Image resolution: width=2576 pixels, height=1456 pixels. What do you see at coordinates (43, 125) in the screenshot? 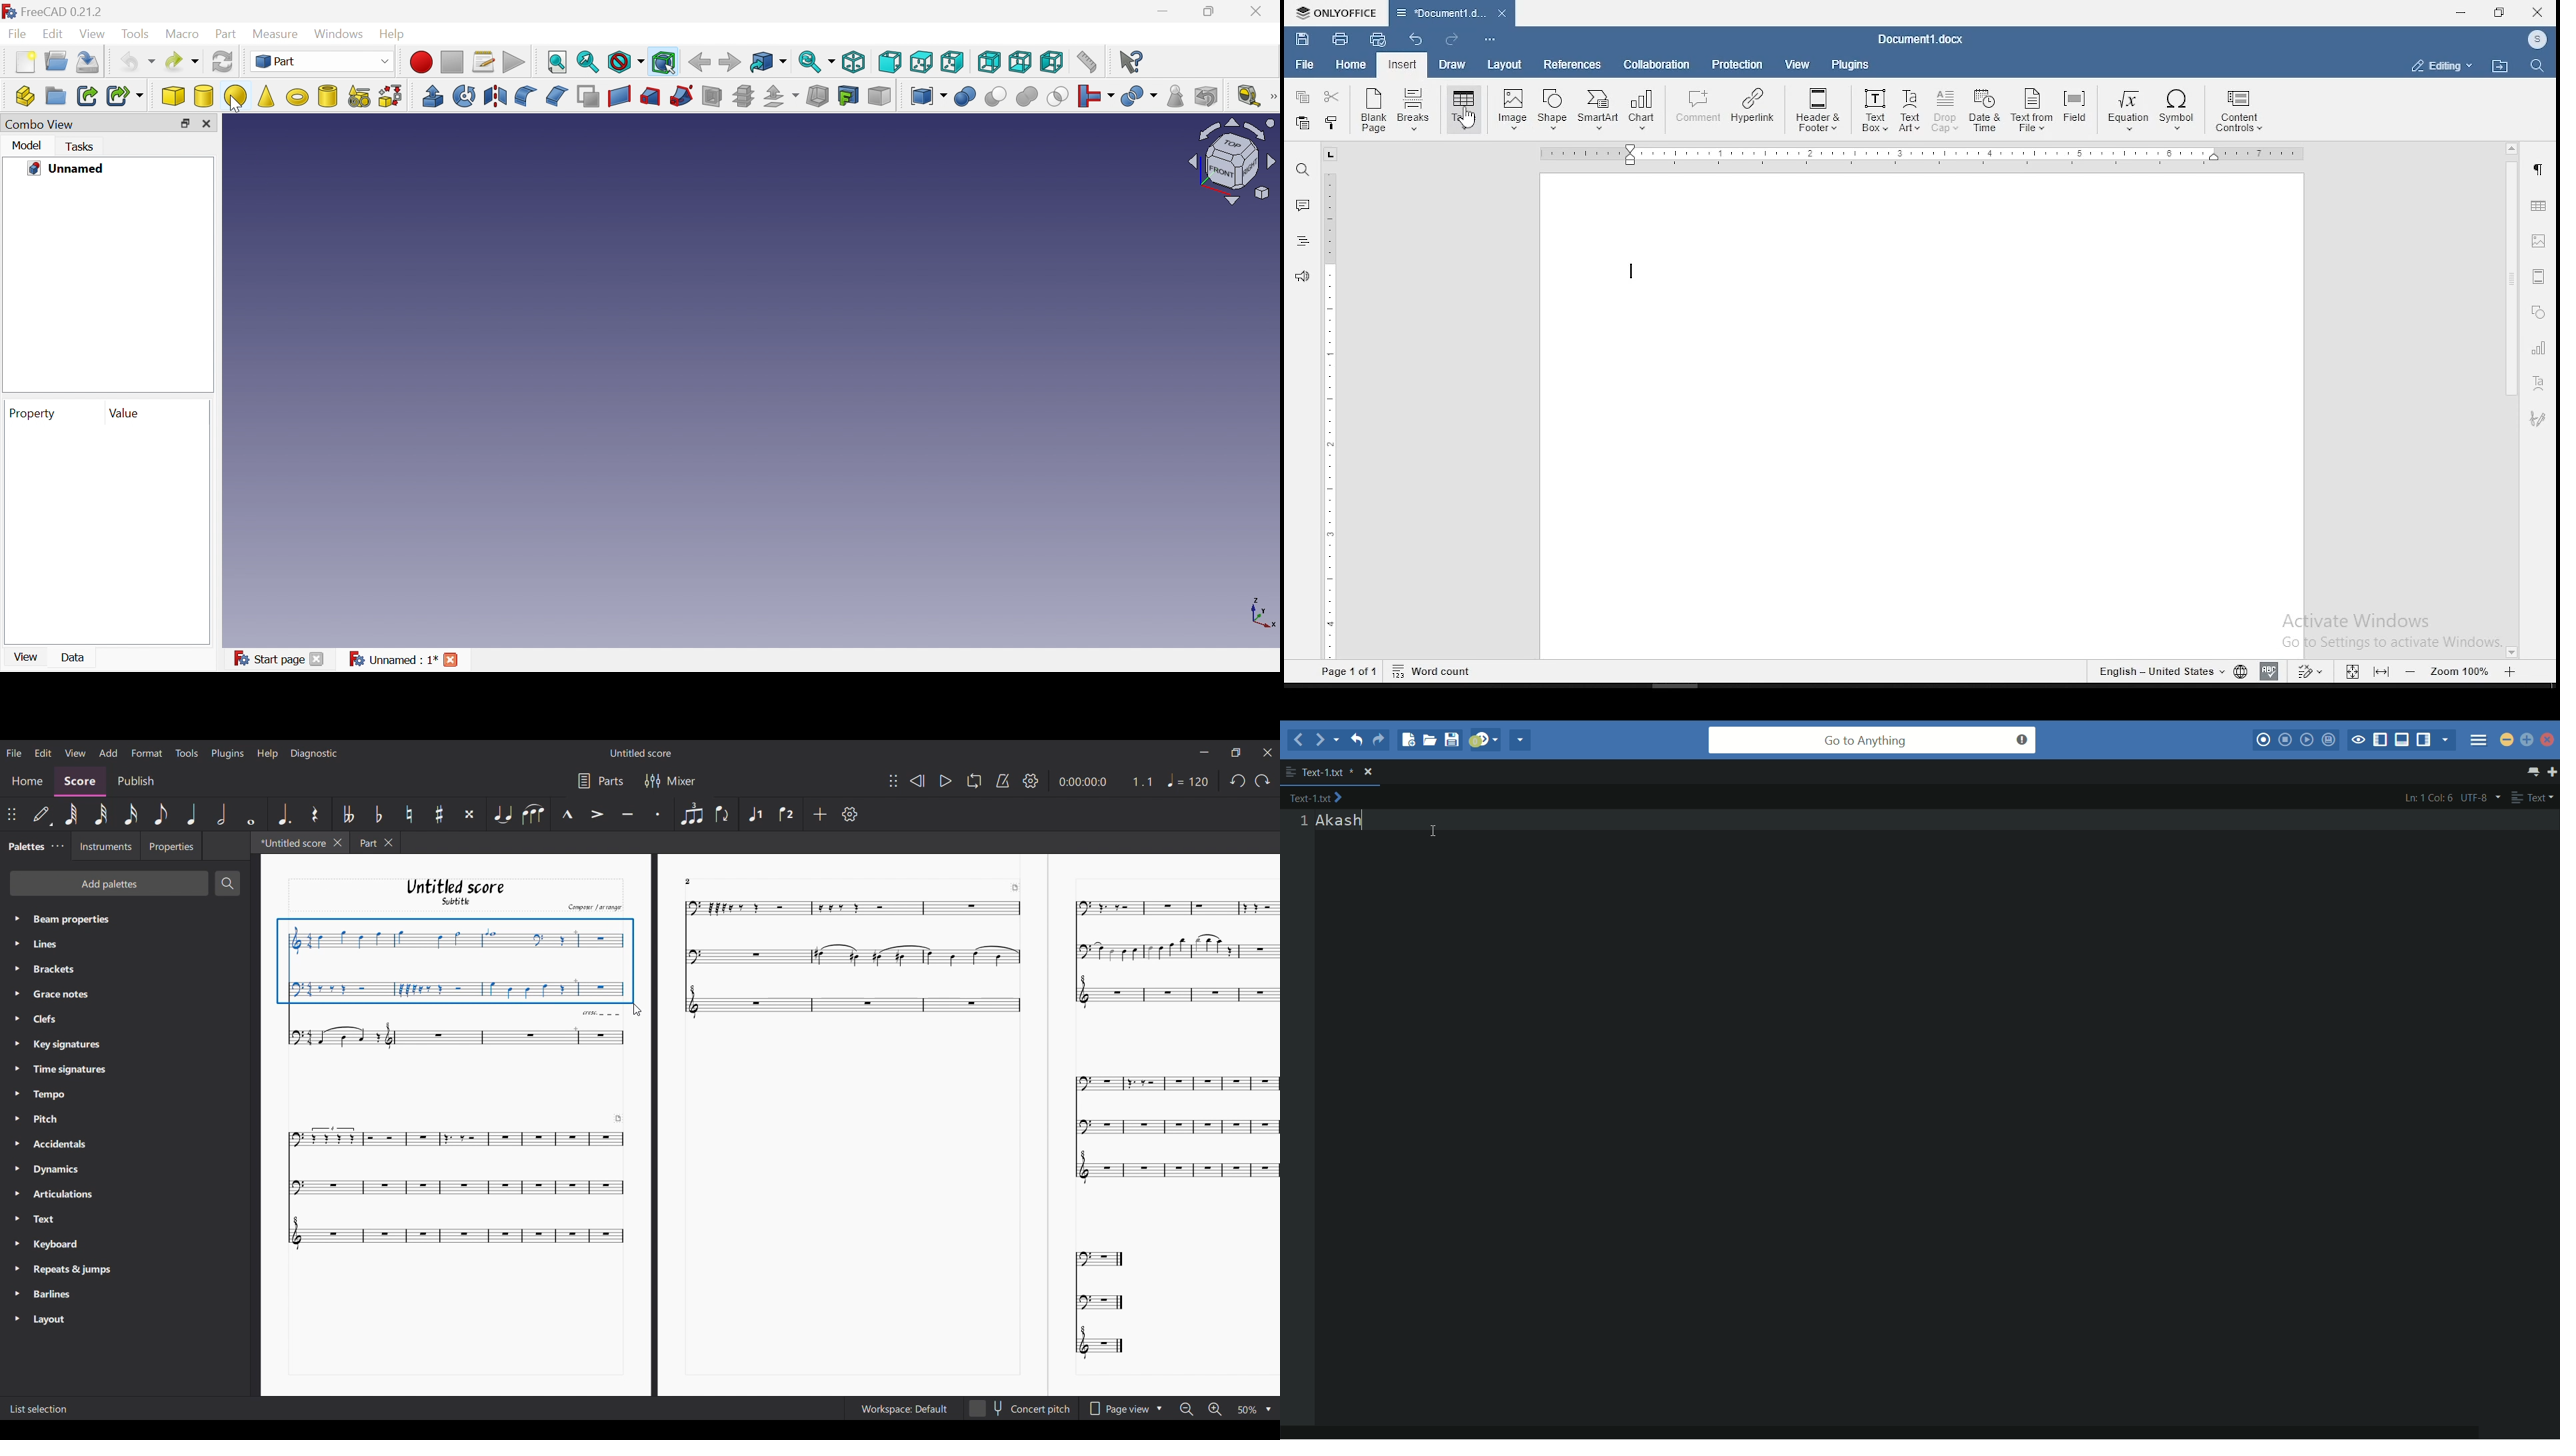
I see `Combo view` at bounding box center [43, 125].